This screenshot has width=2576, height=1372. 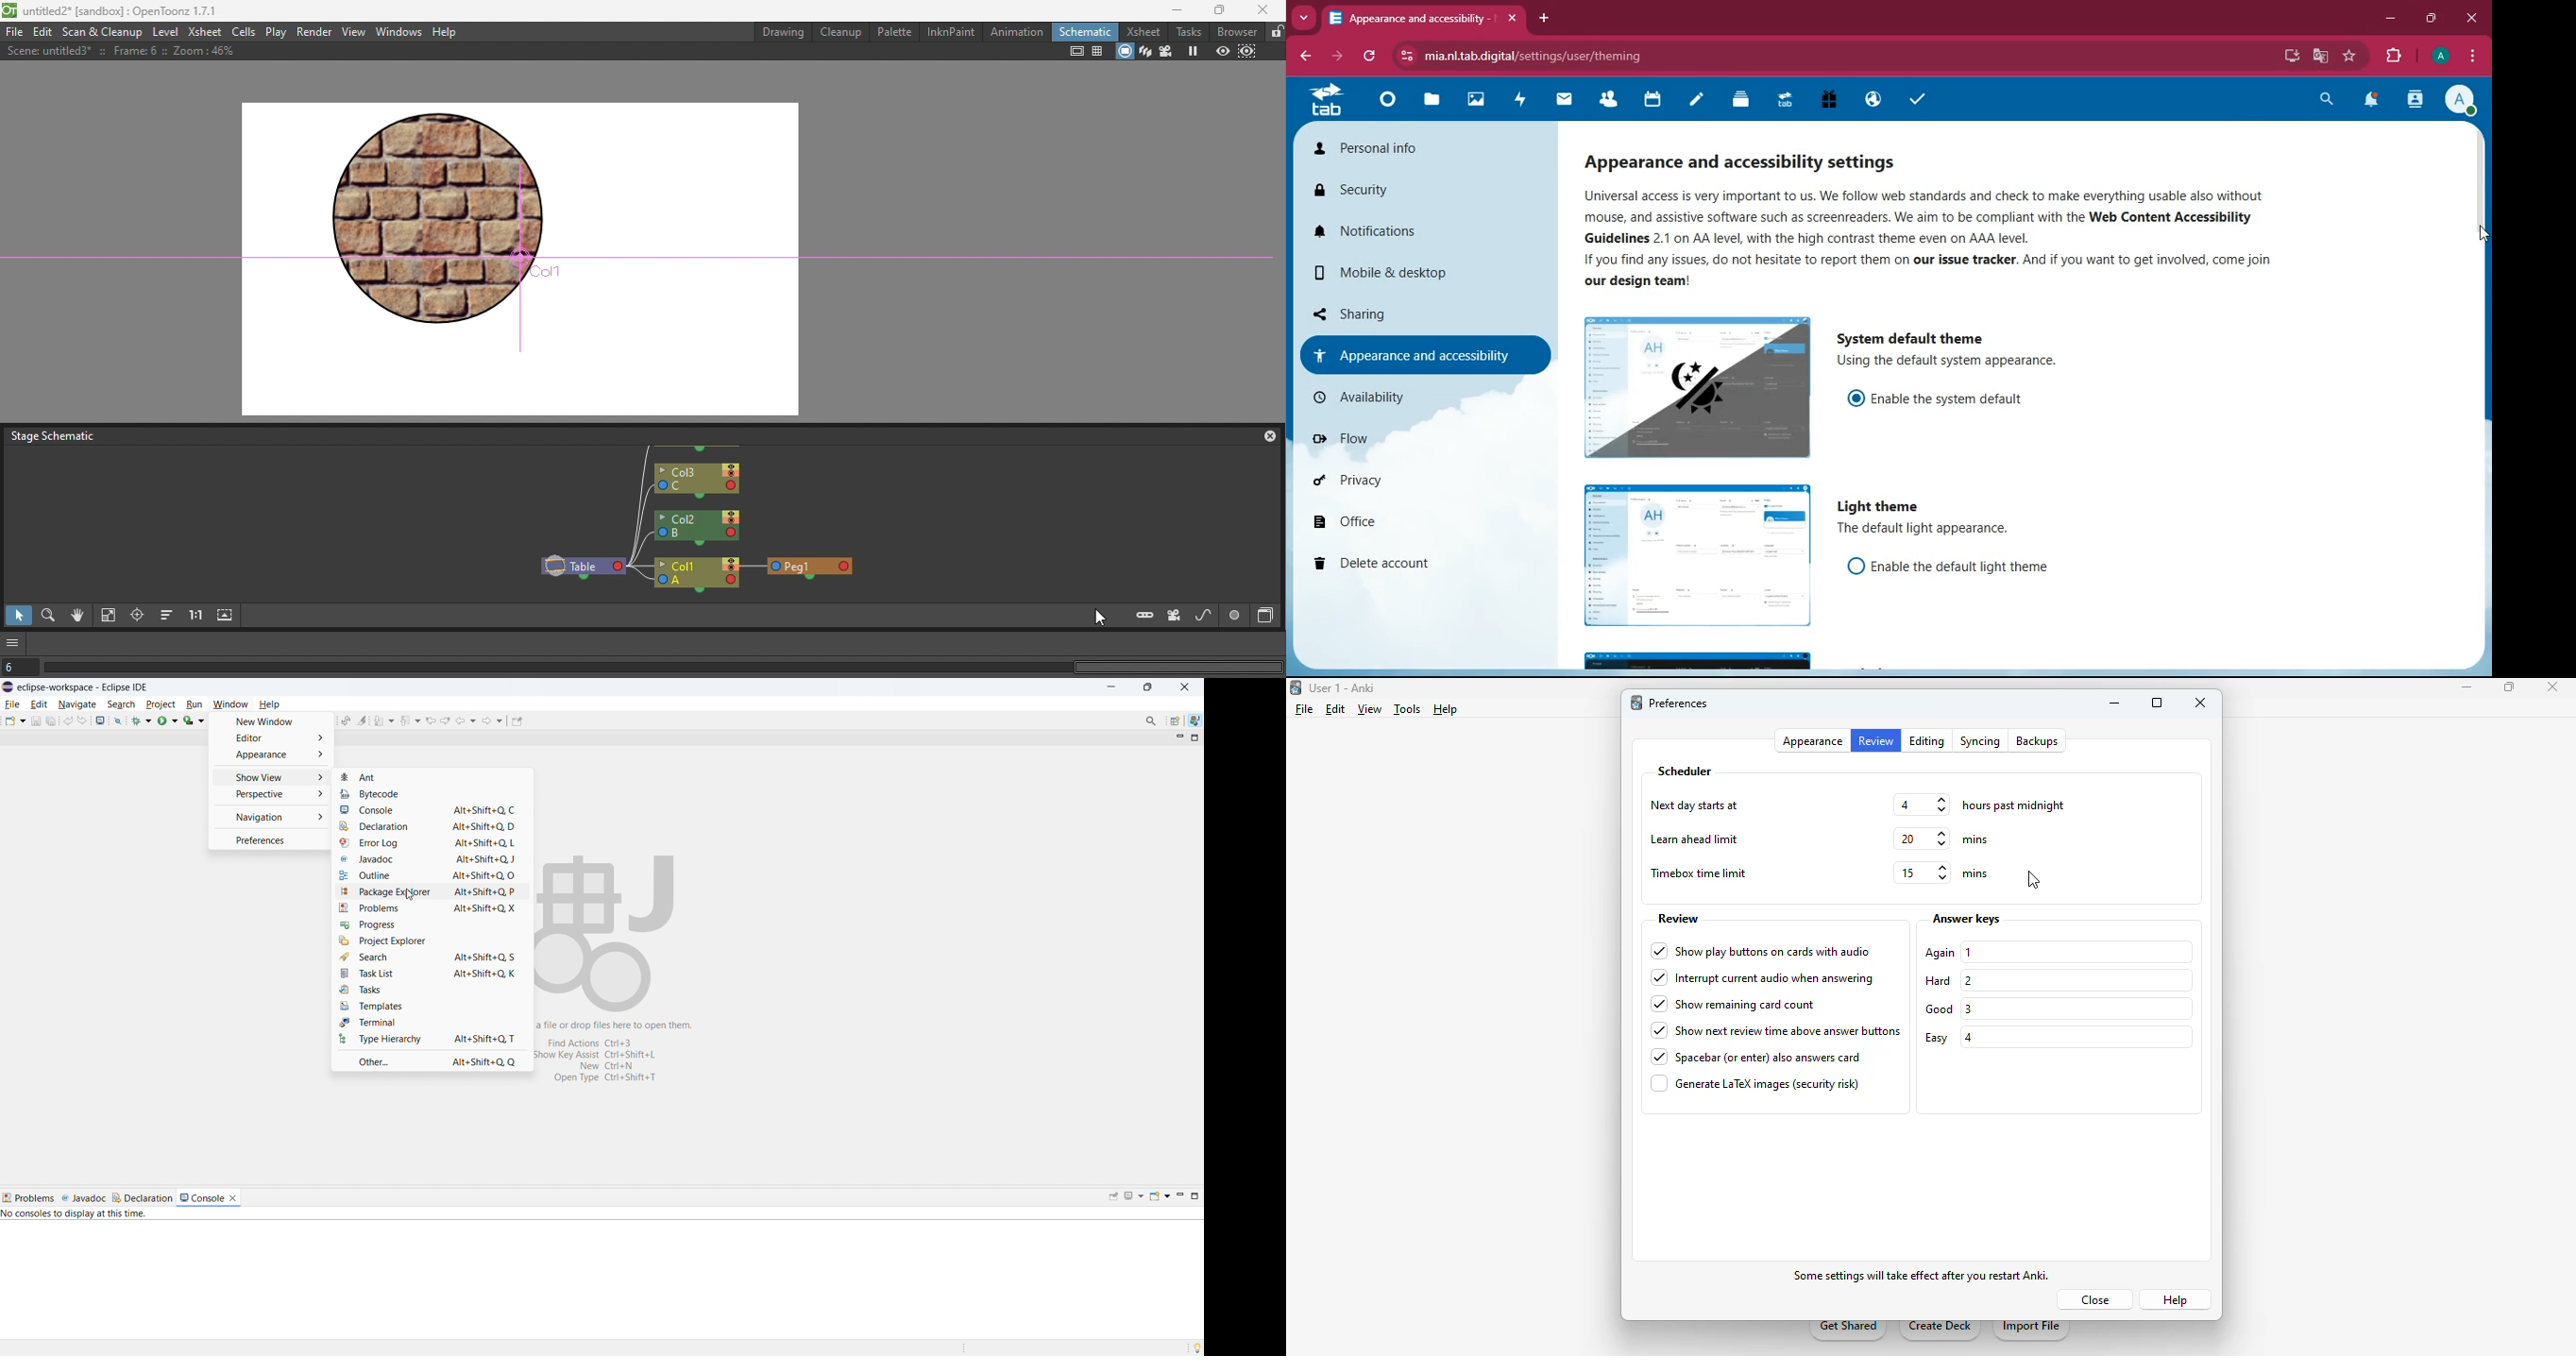 What do you see at coordinates (2100, 1299) in the screenshot?
I see `close` at bounding box center [2100, 1299].